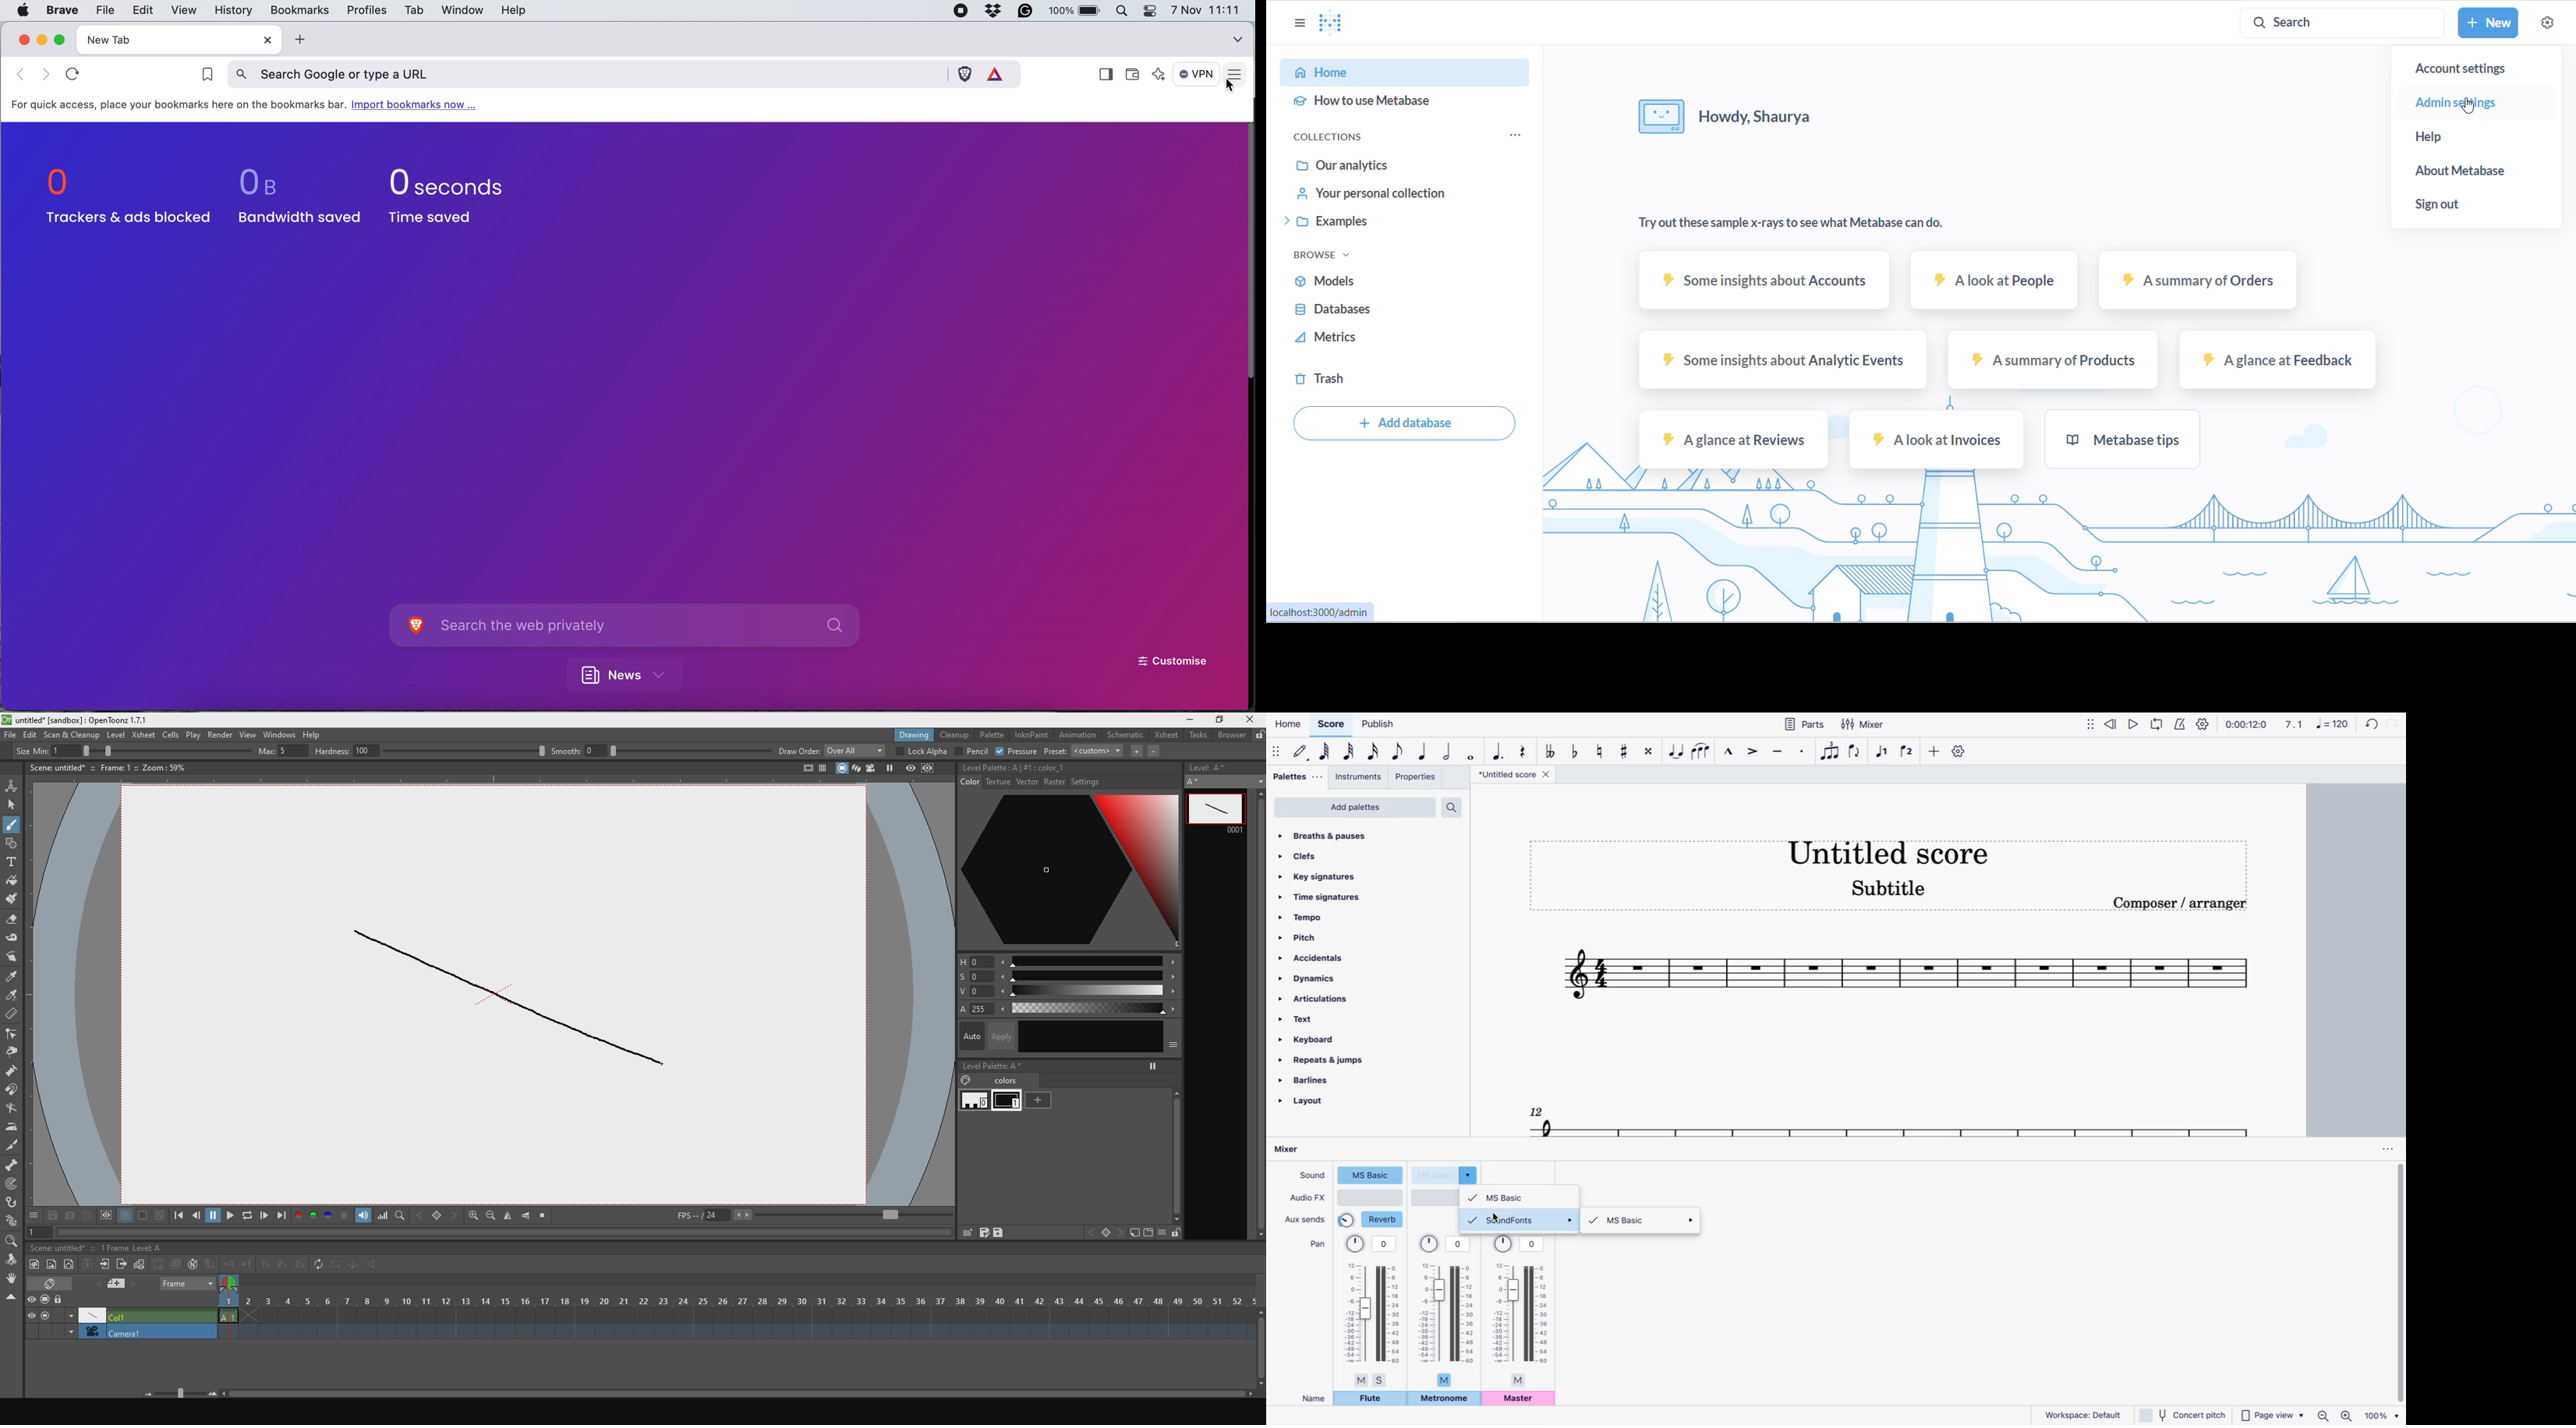 The width and height of the screenshot is (2576, 1428). What do you see at coordinates (1399, 751) in the screenshot?
I see `eight note` at bounding box center [1399, 751].